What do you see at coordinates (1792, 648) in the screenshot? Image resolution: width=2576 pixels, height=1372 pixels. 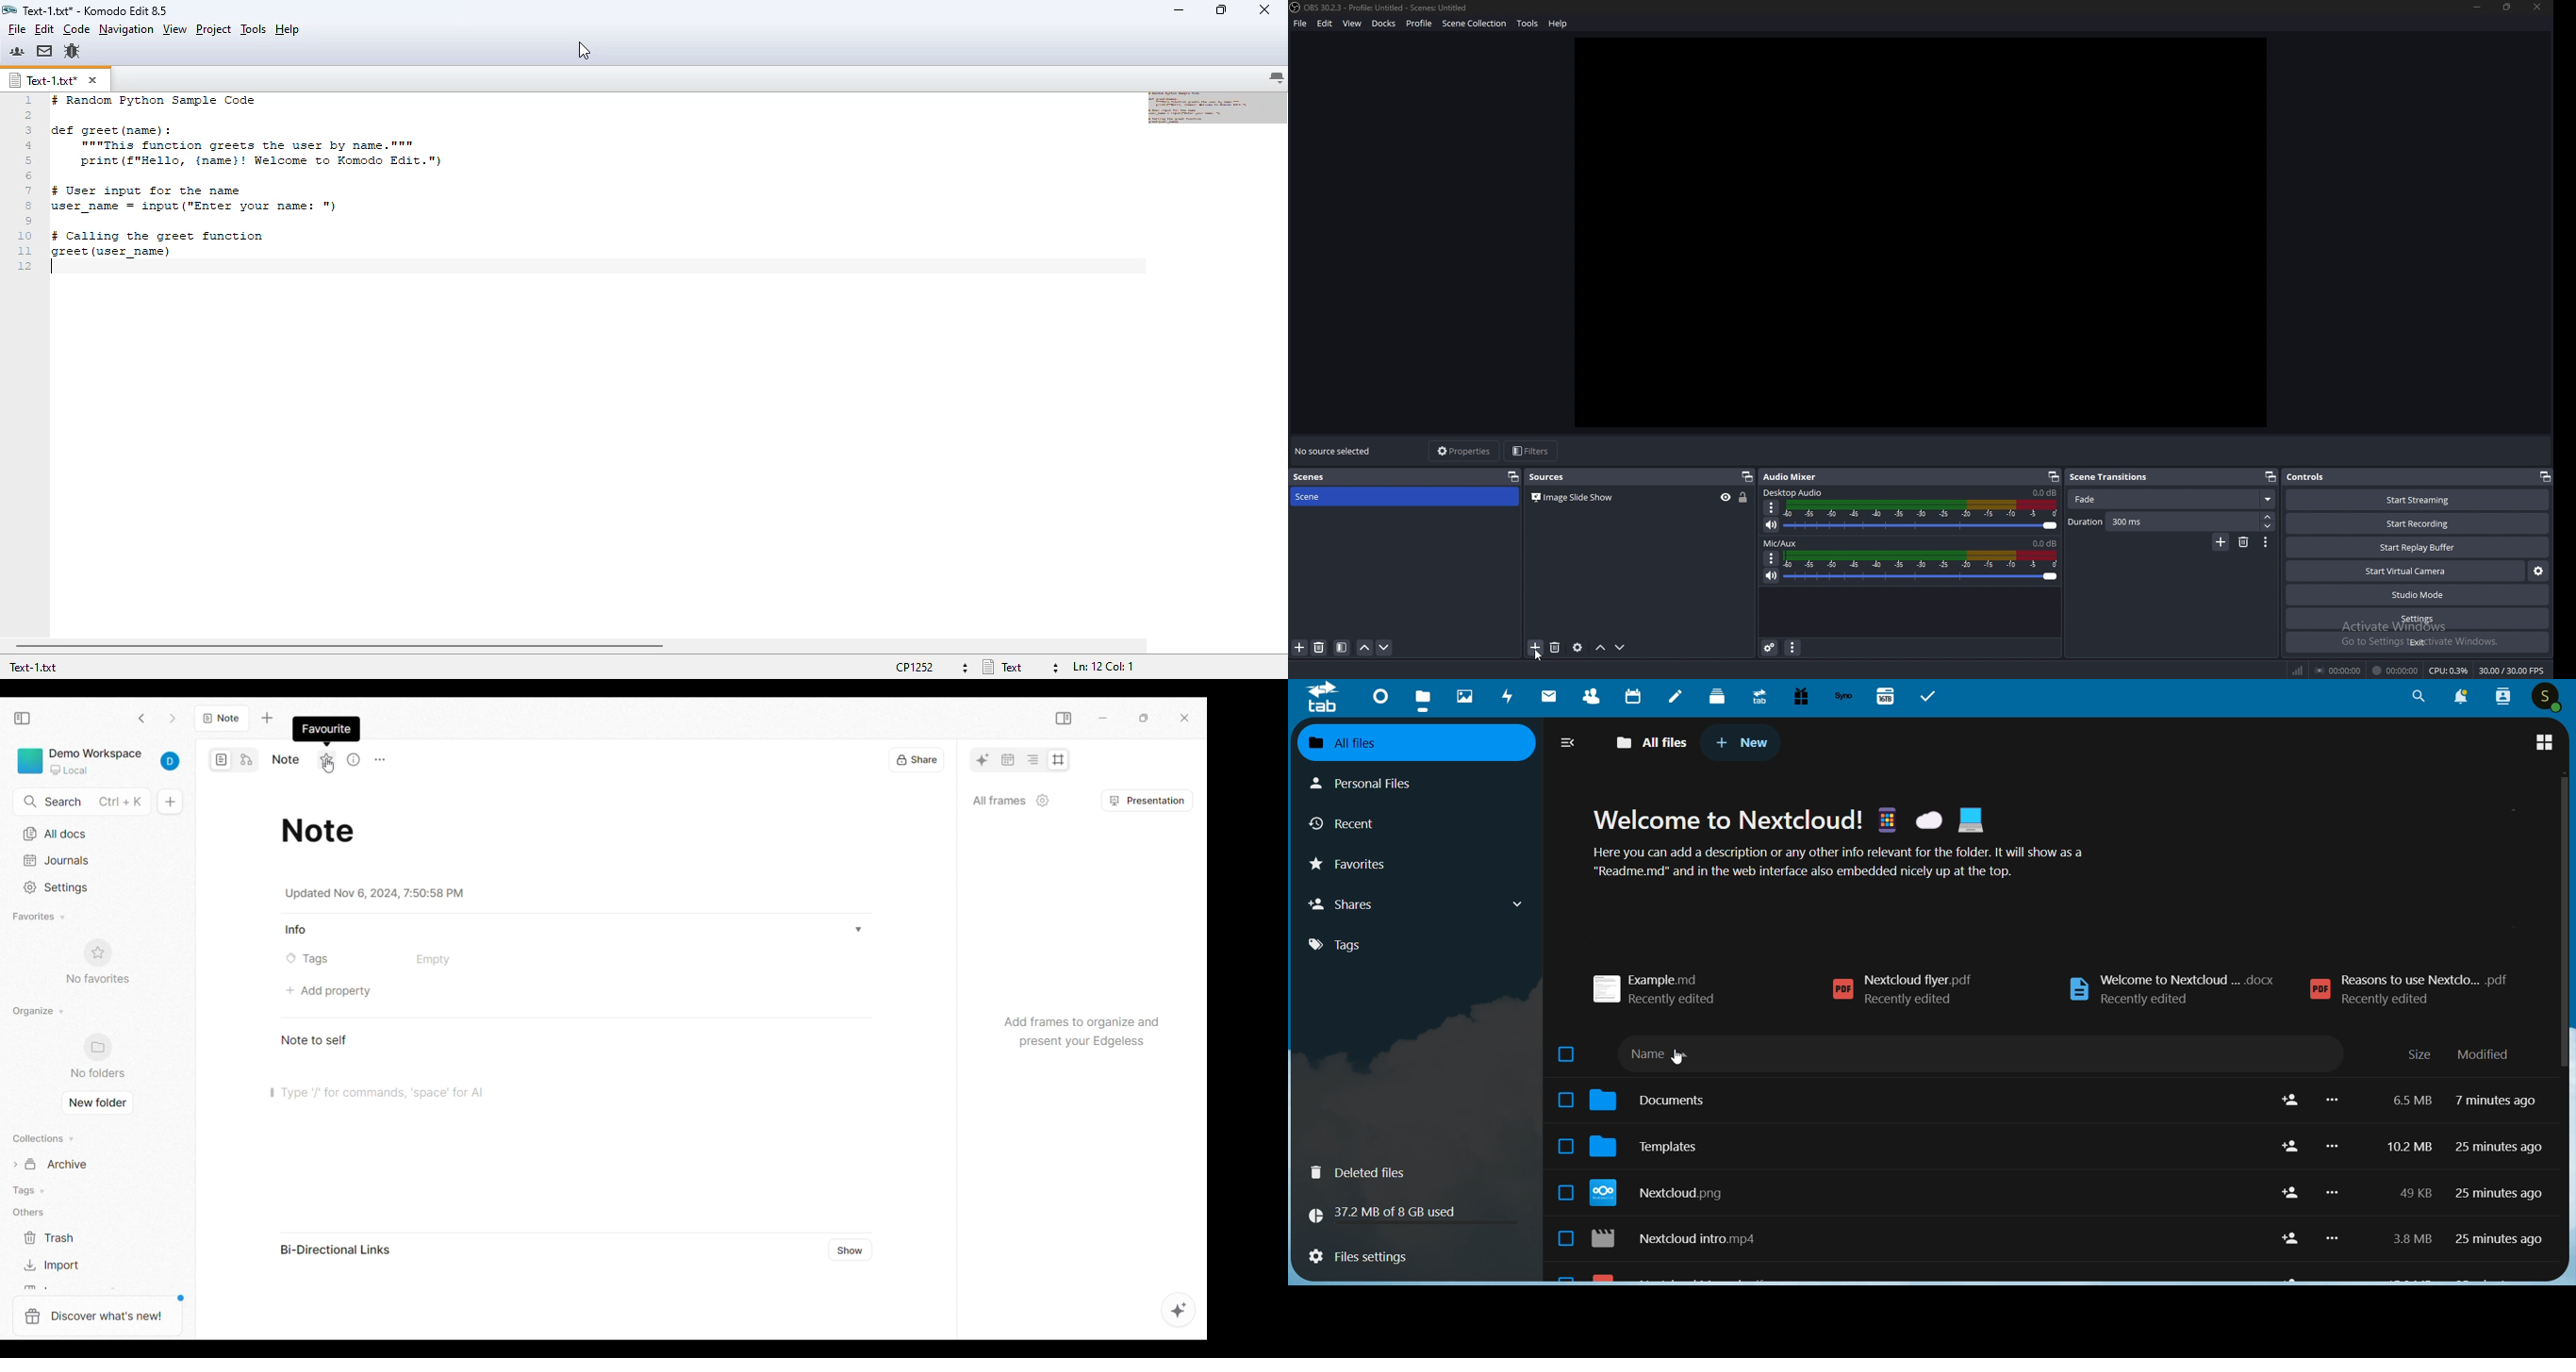 I see `audio mixer menu` at bounding box center [1792, 648].